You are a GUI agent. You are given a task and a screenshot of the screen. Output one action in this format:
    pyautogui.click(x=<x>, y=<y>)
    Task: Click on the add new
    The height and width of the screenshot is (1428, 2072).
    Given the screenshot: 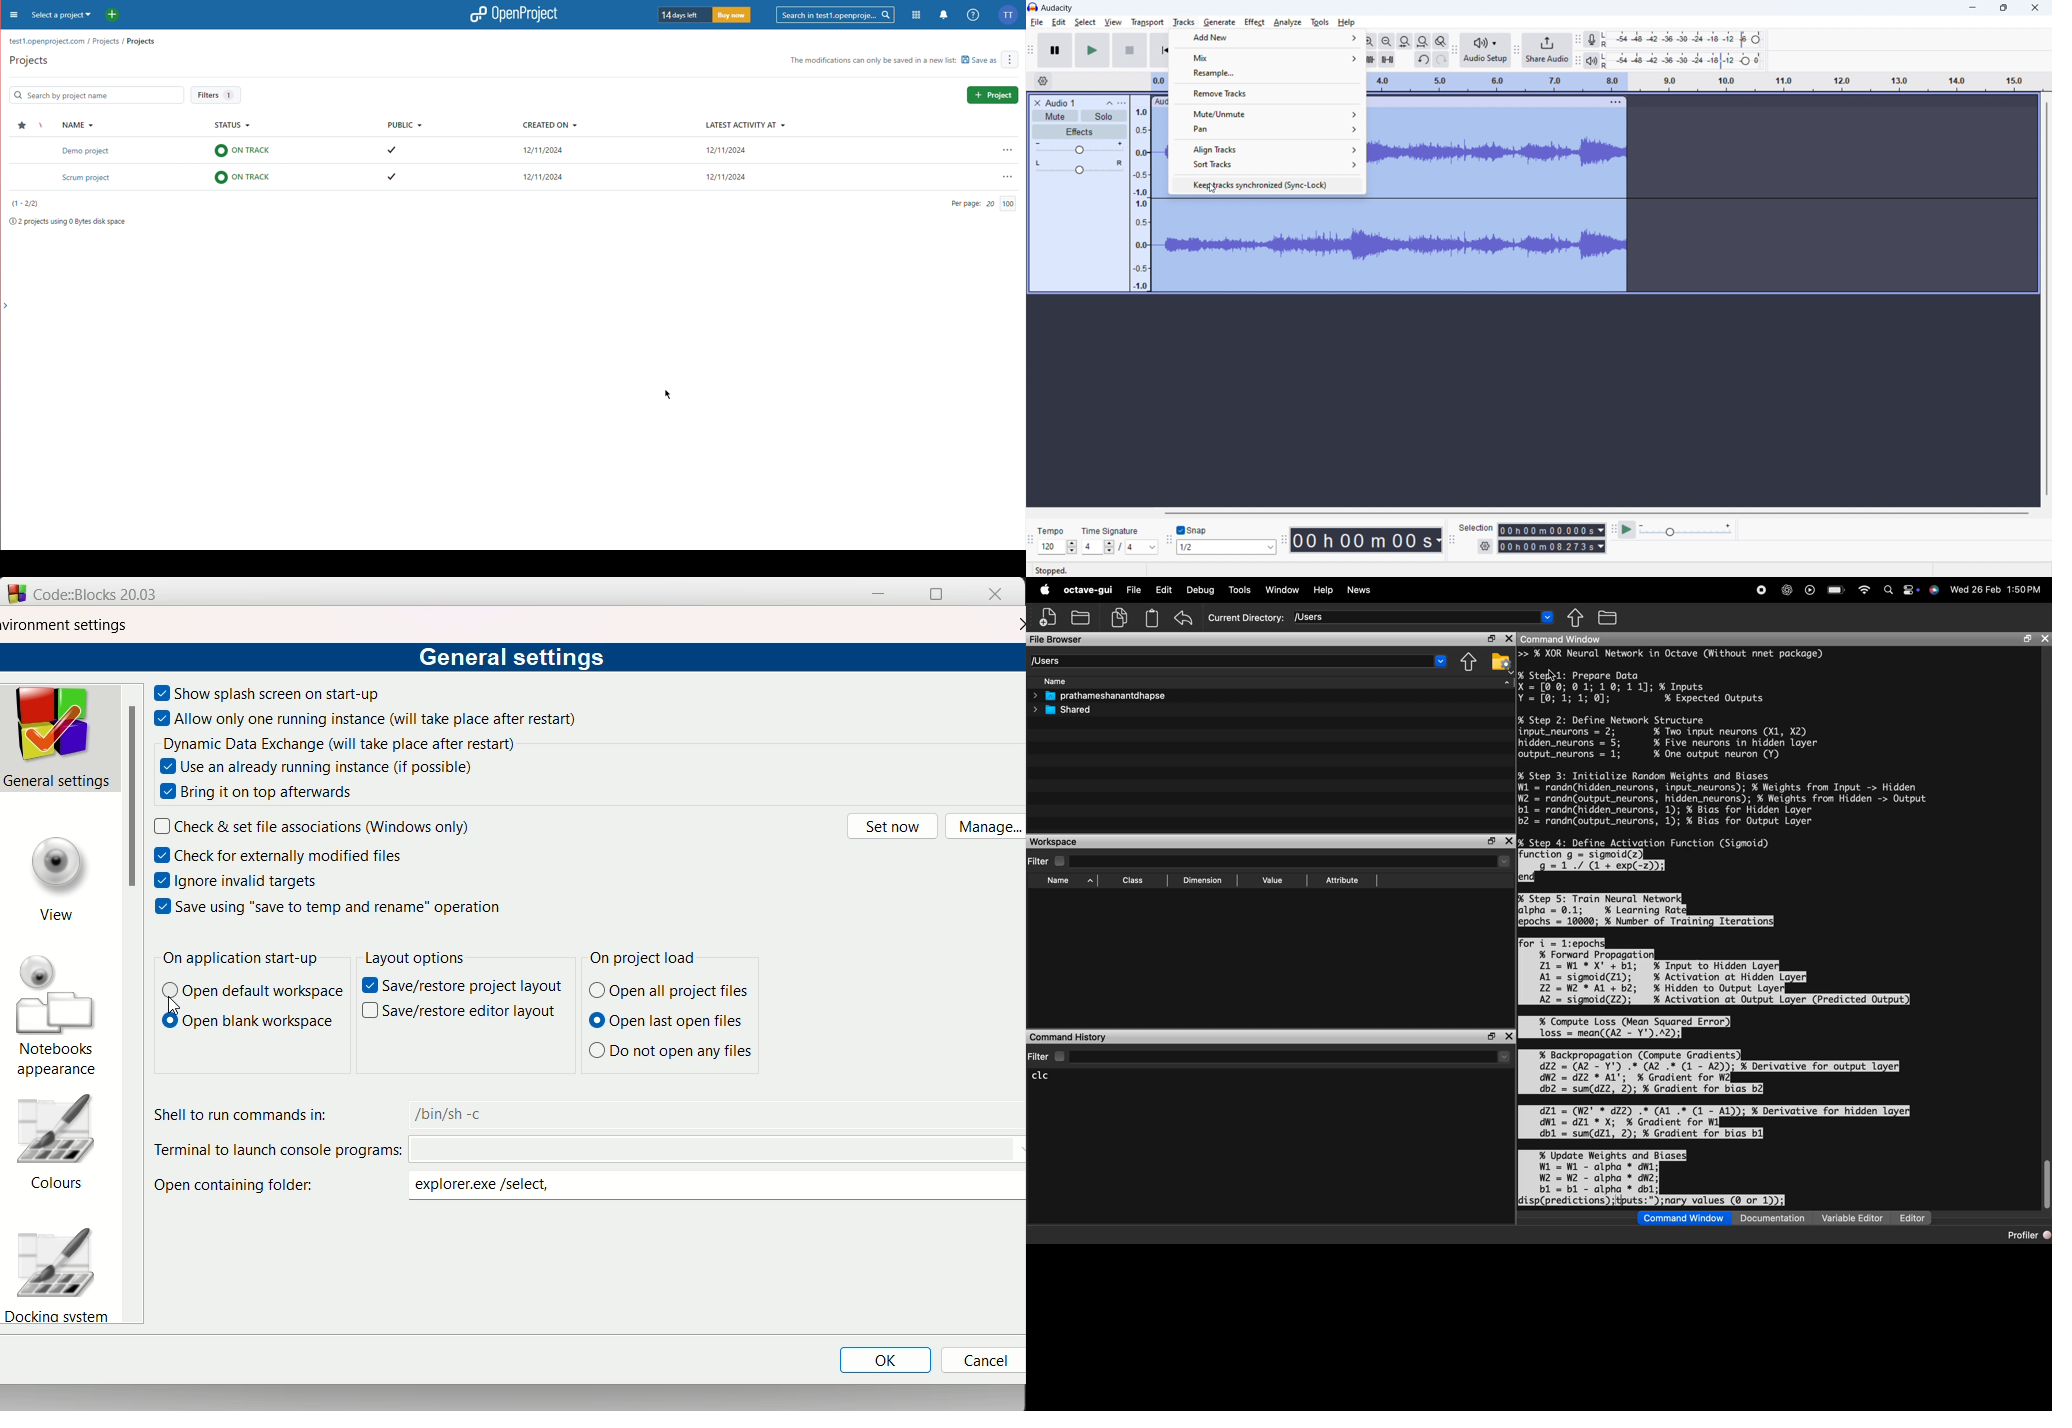 What is the action you would take?
    pyautogui.click(x=1266, y=37)
    